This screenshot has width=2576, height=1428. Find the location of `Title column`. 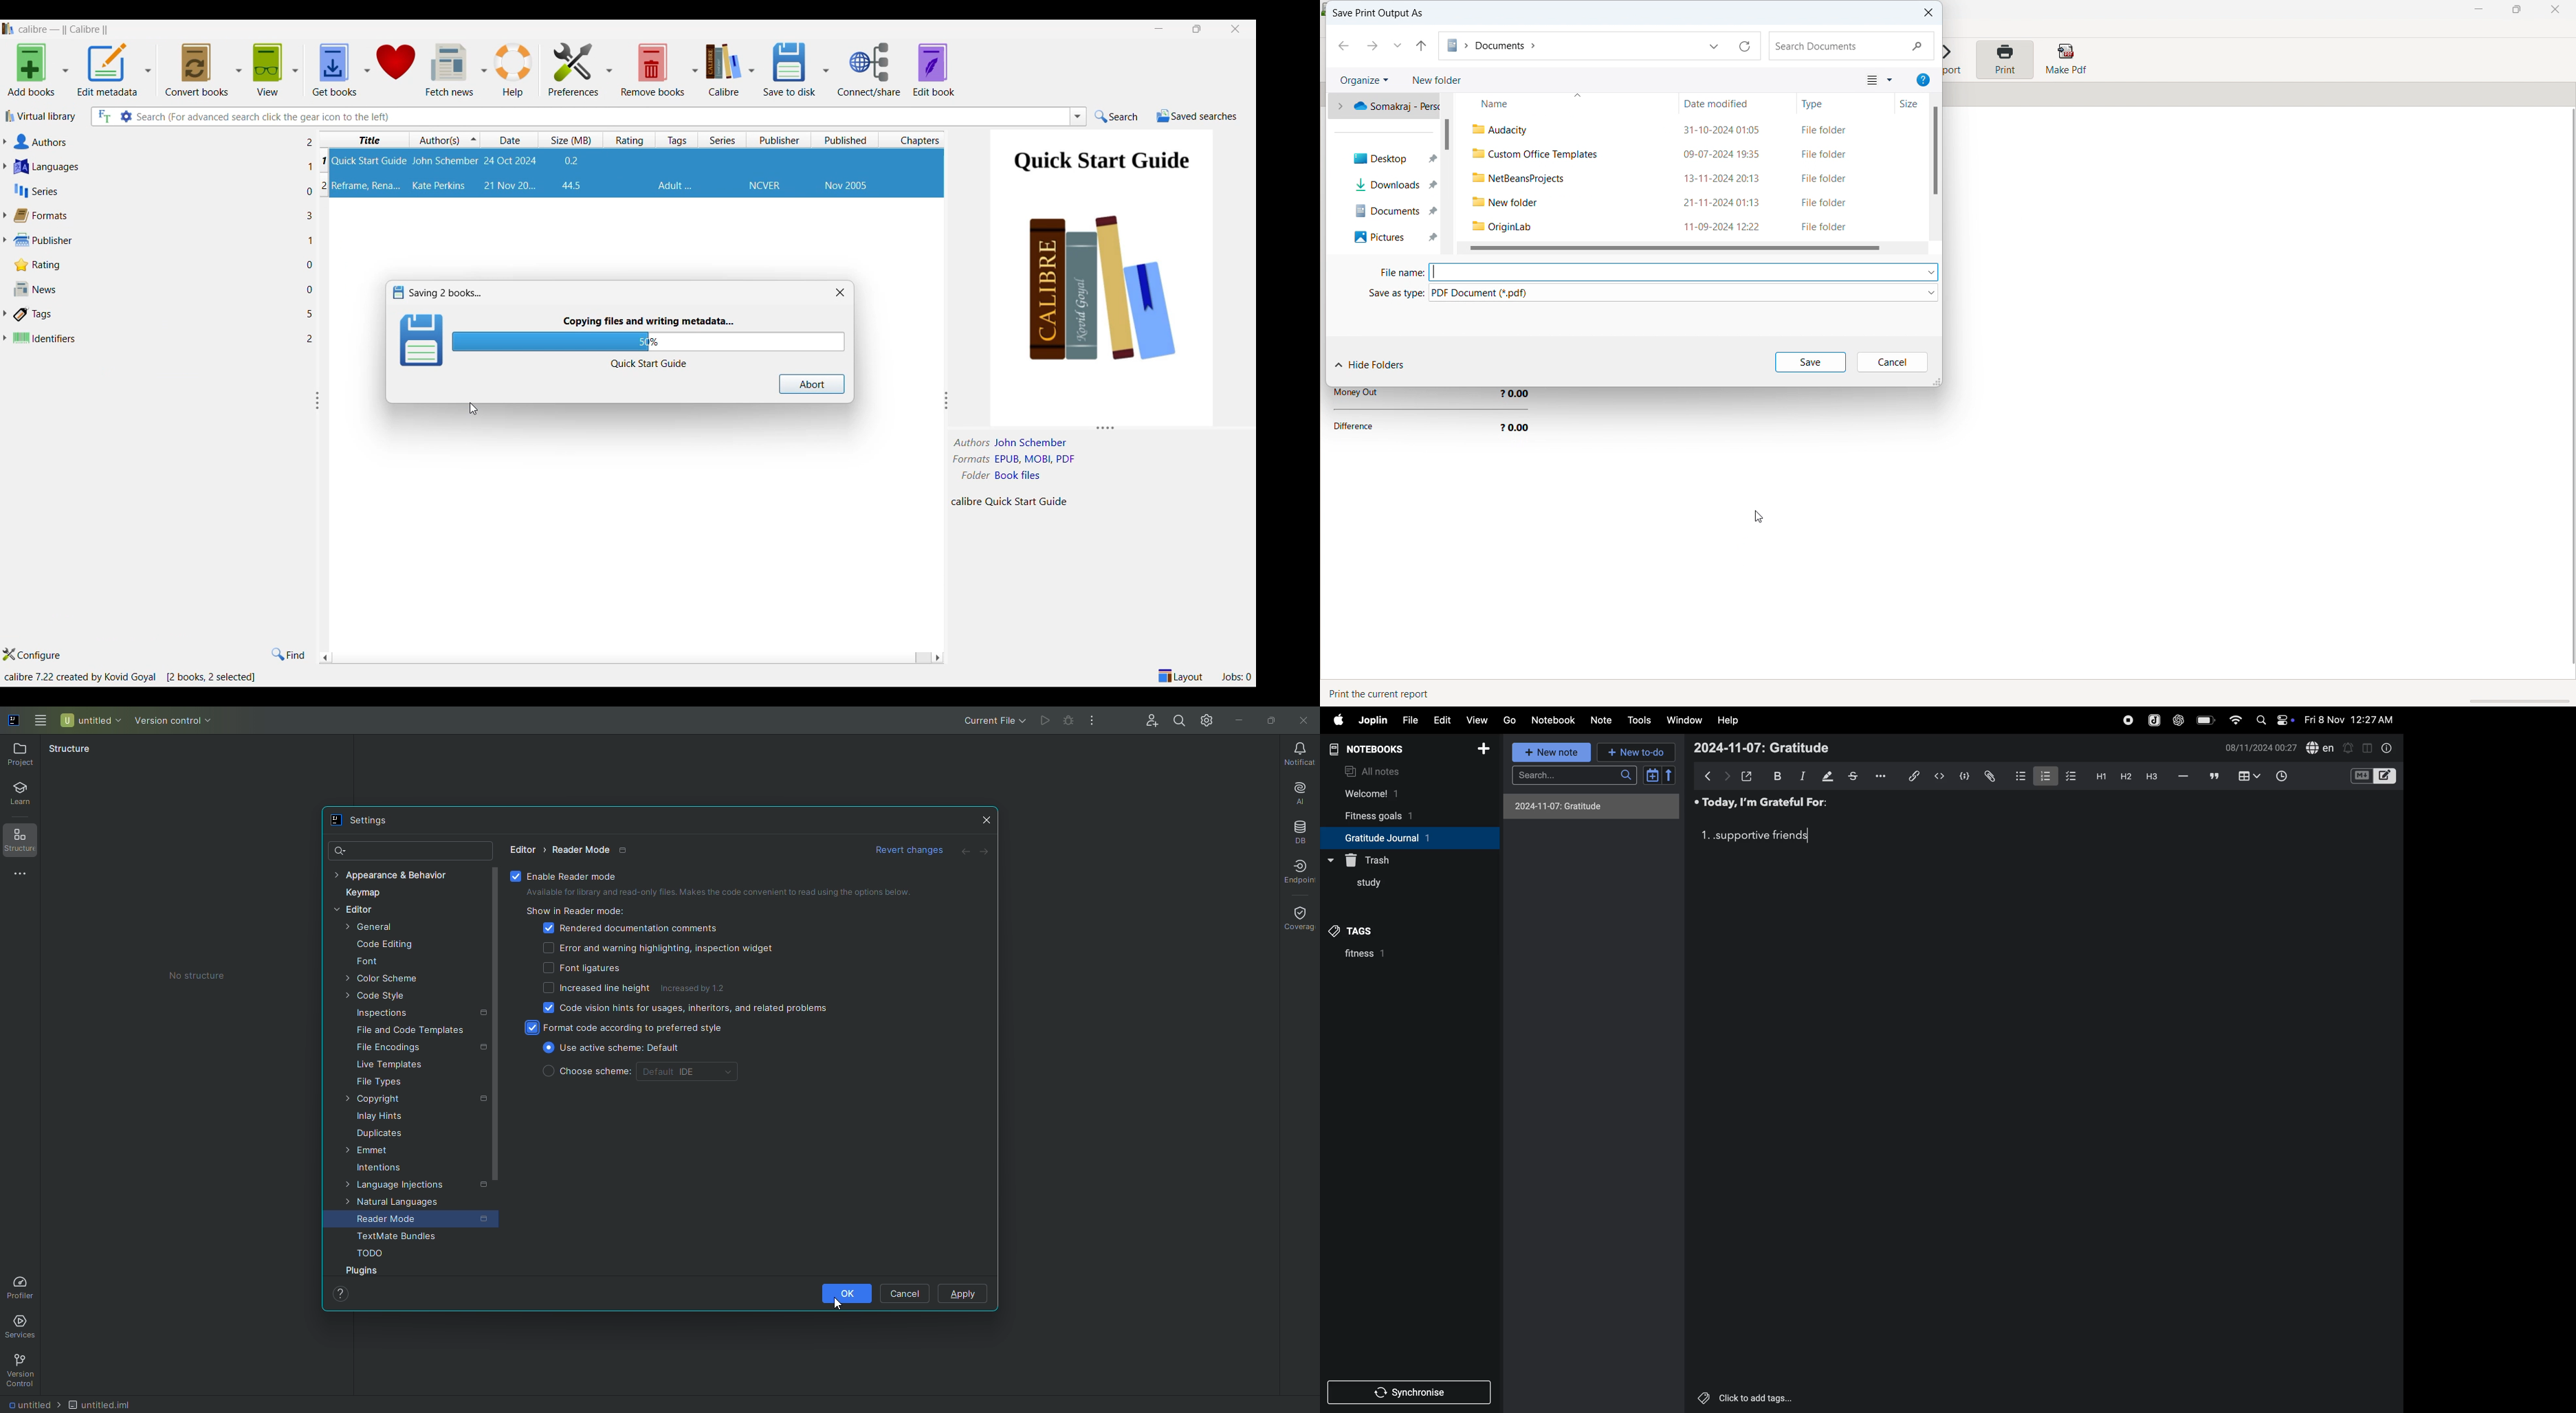

Title column is located at coordinates (368, 139).